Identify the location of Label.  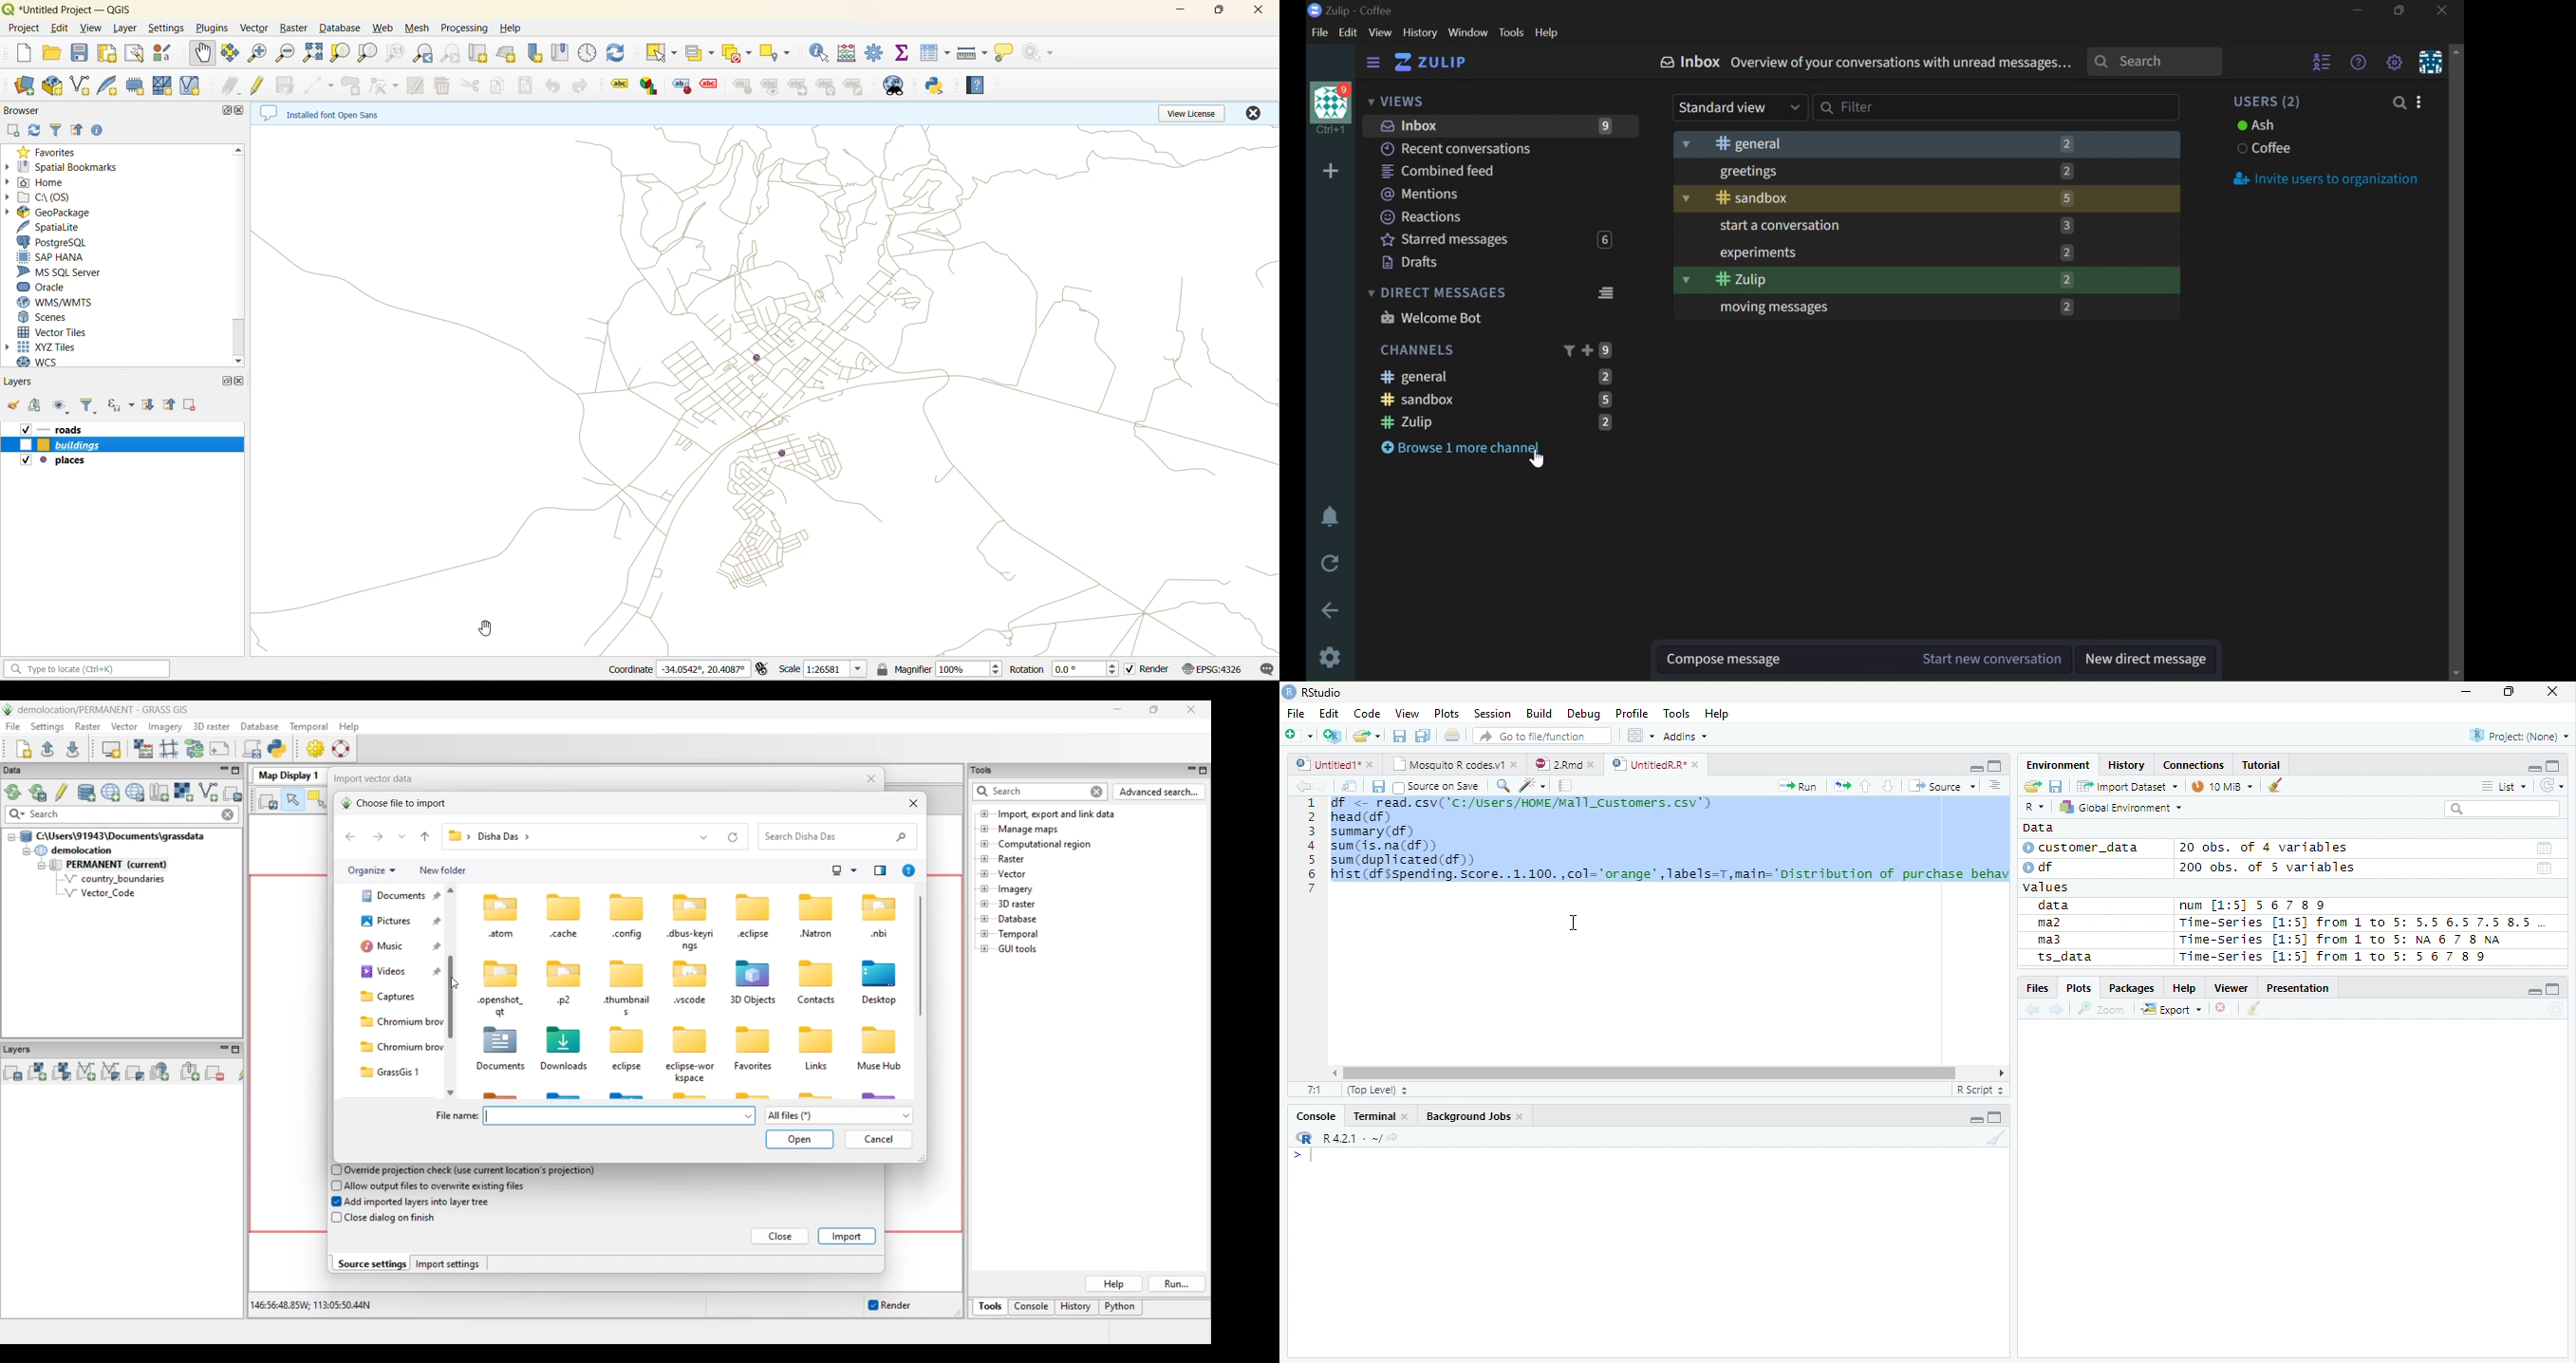
(621, 85).